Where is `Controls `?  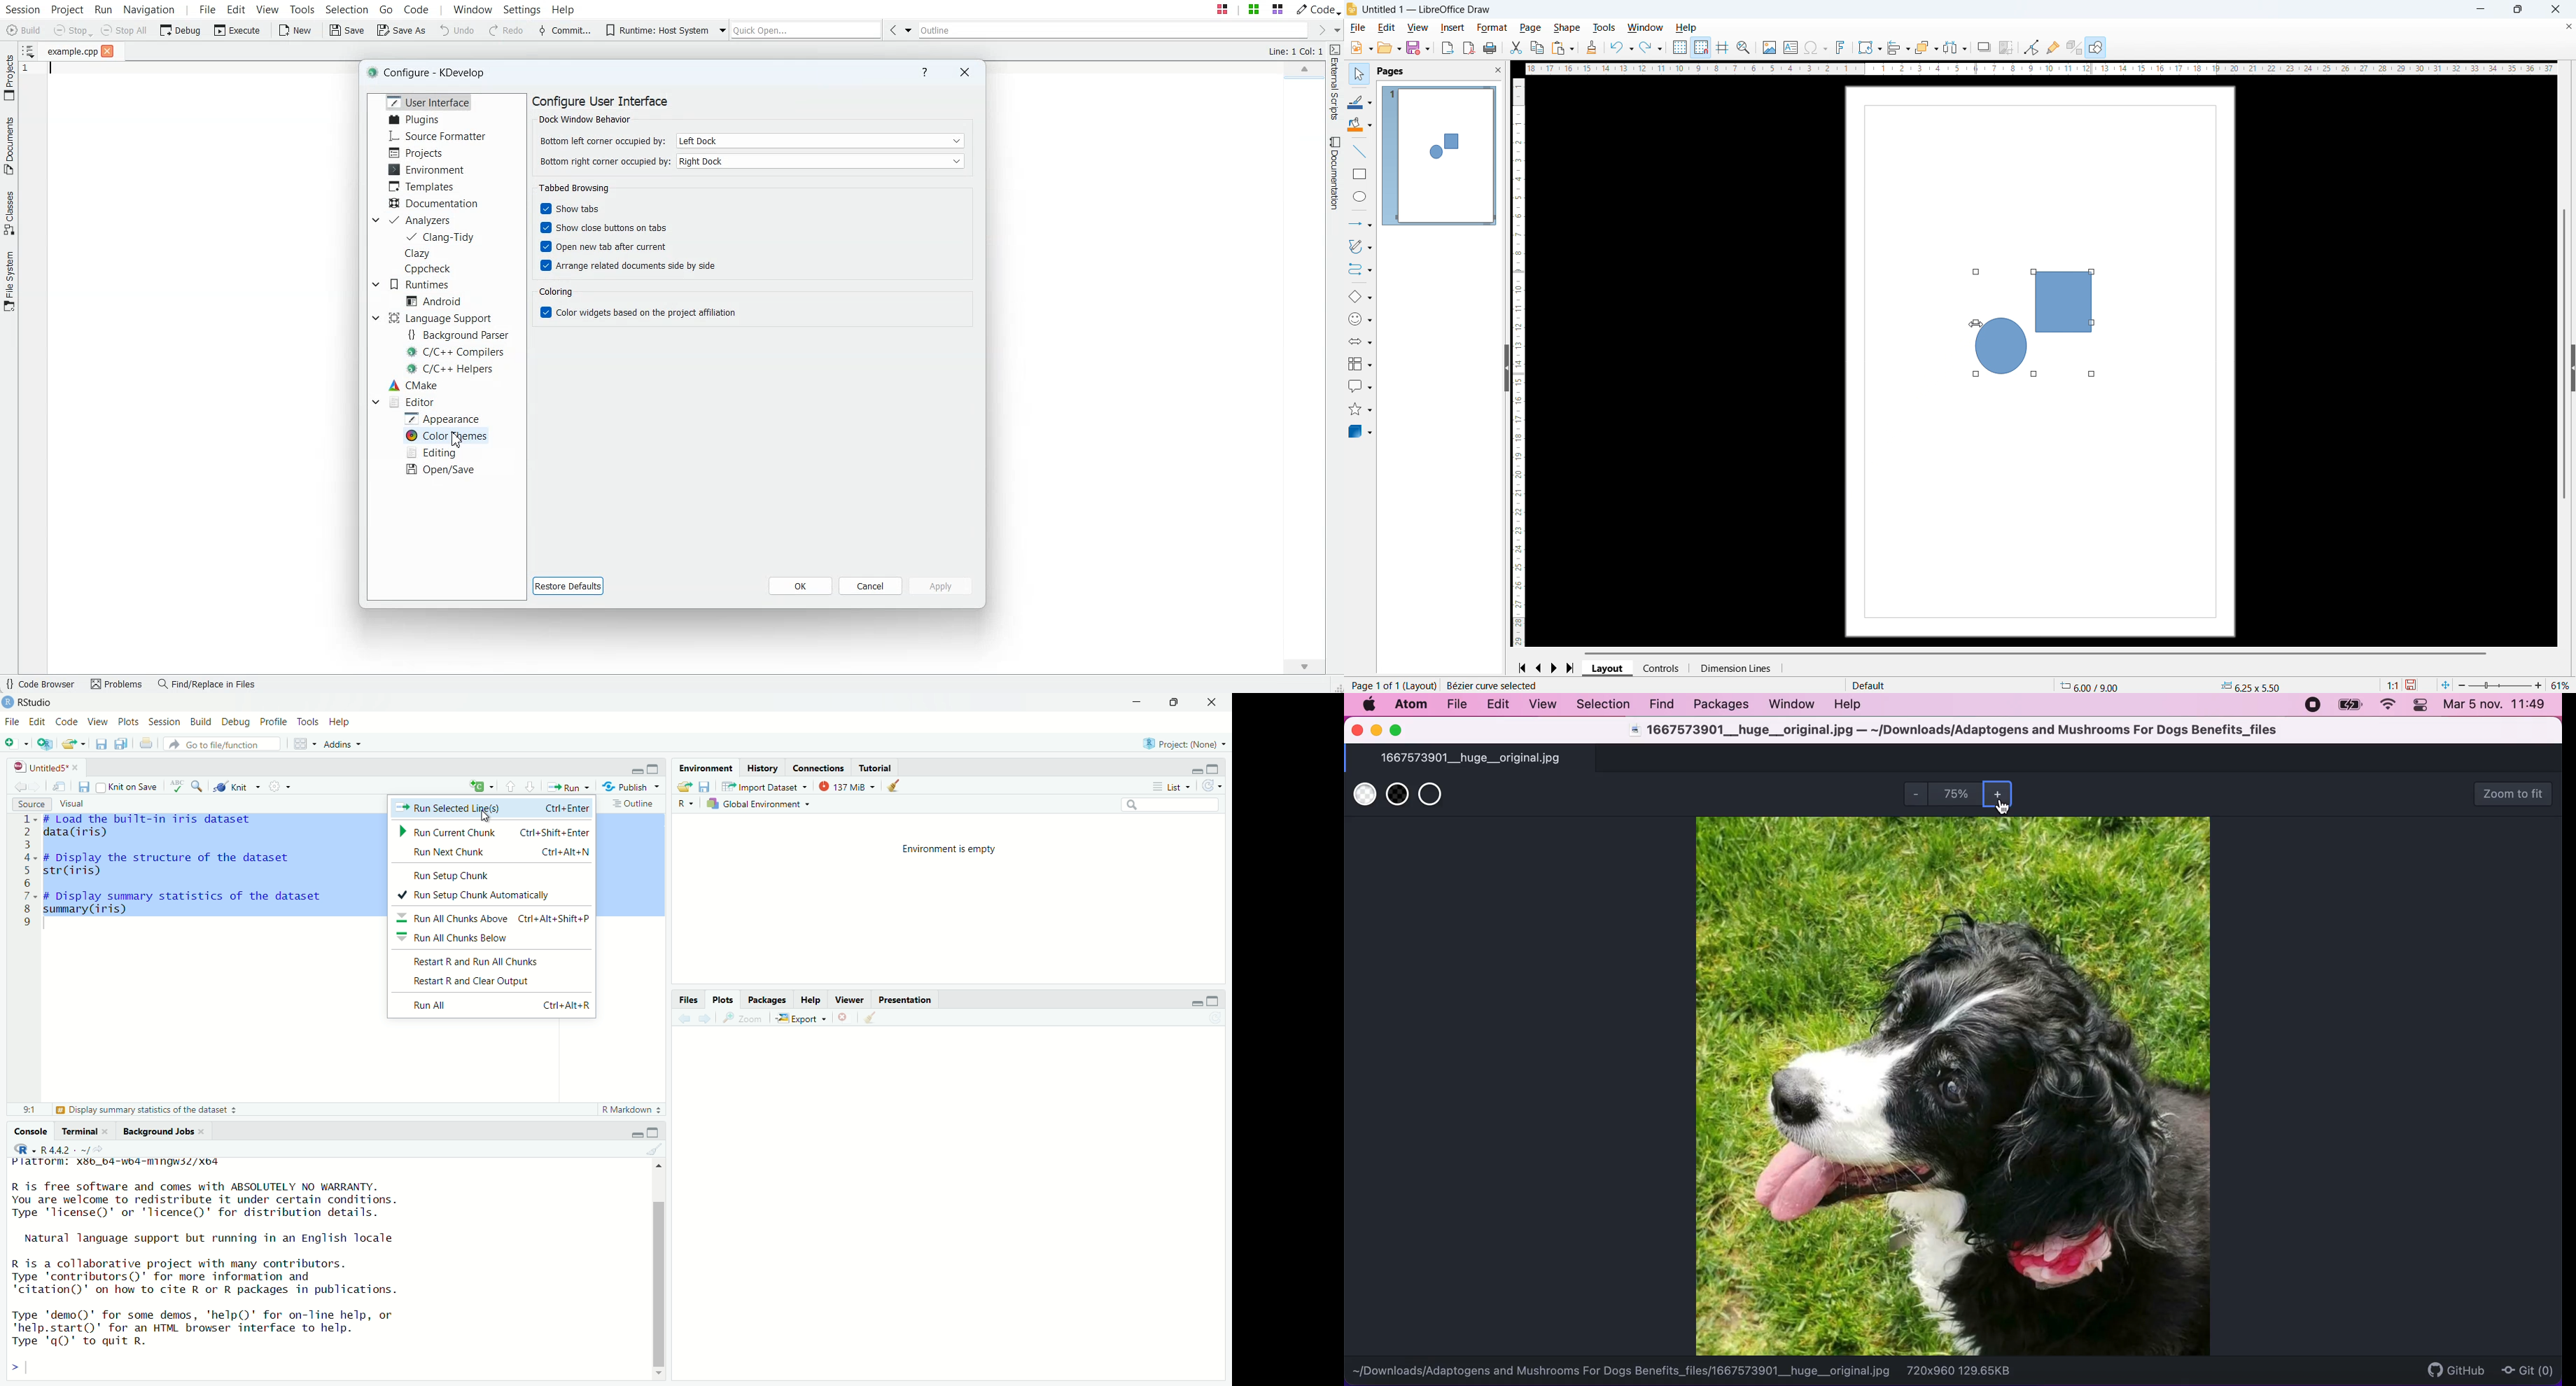 Controls  is located at coordinates (1663, 668).